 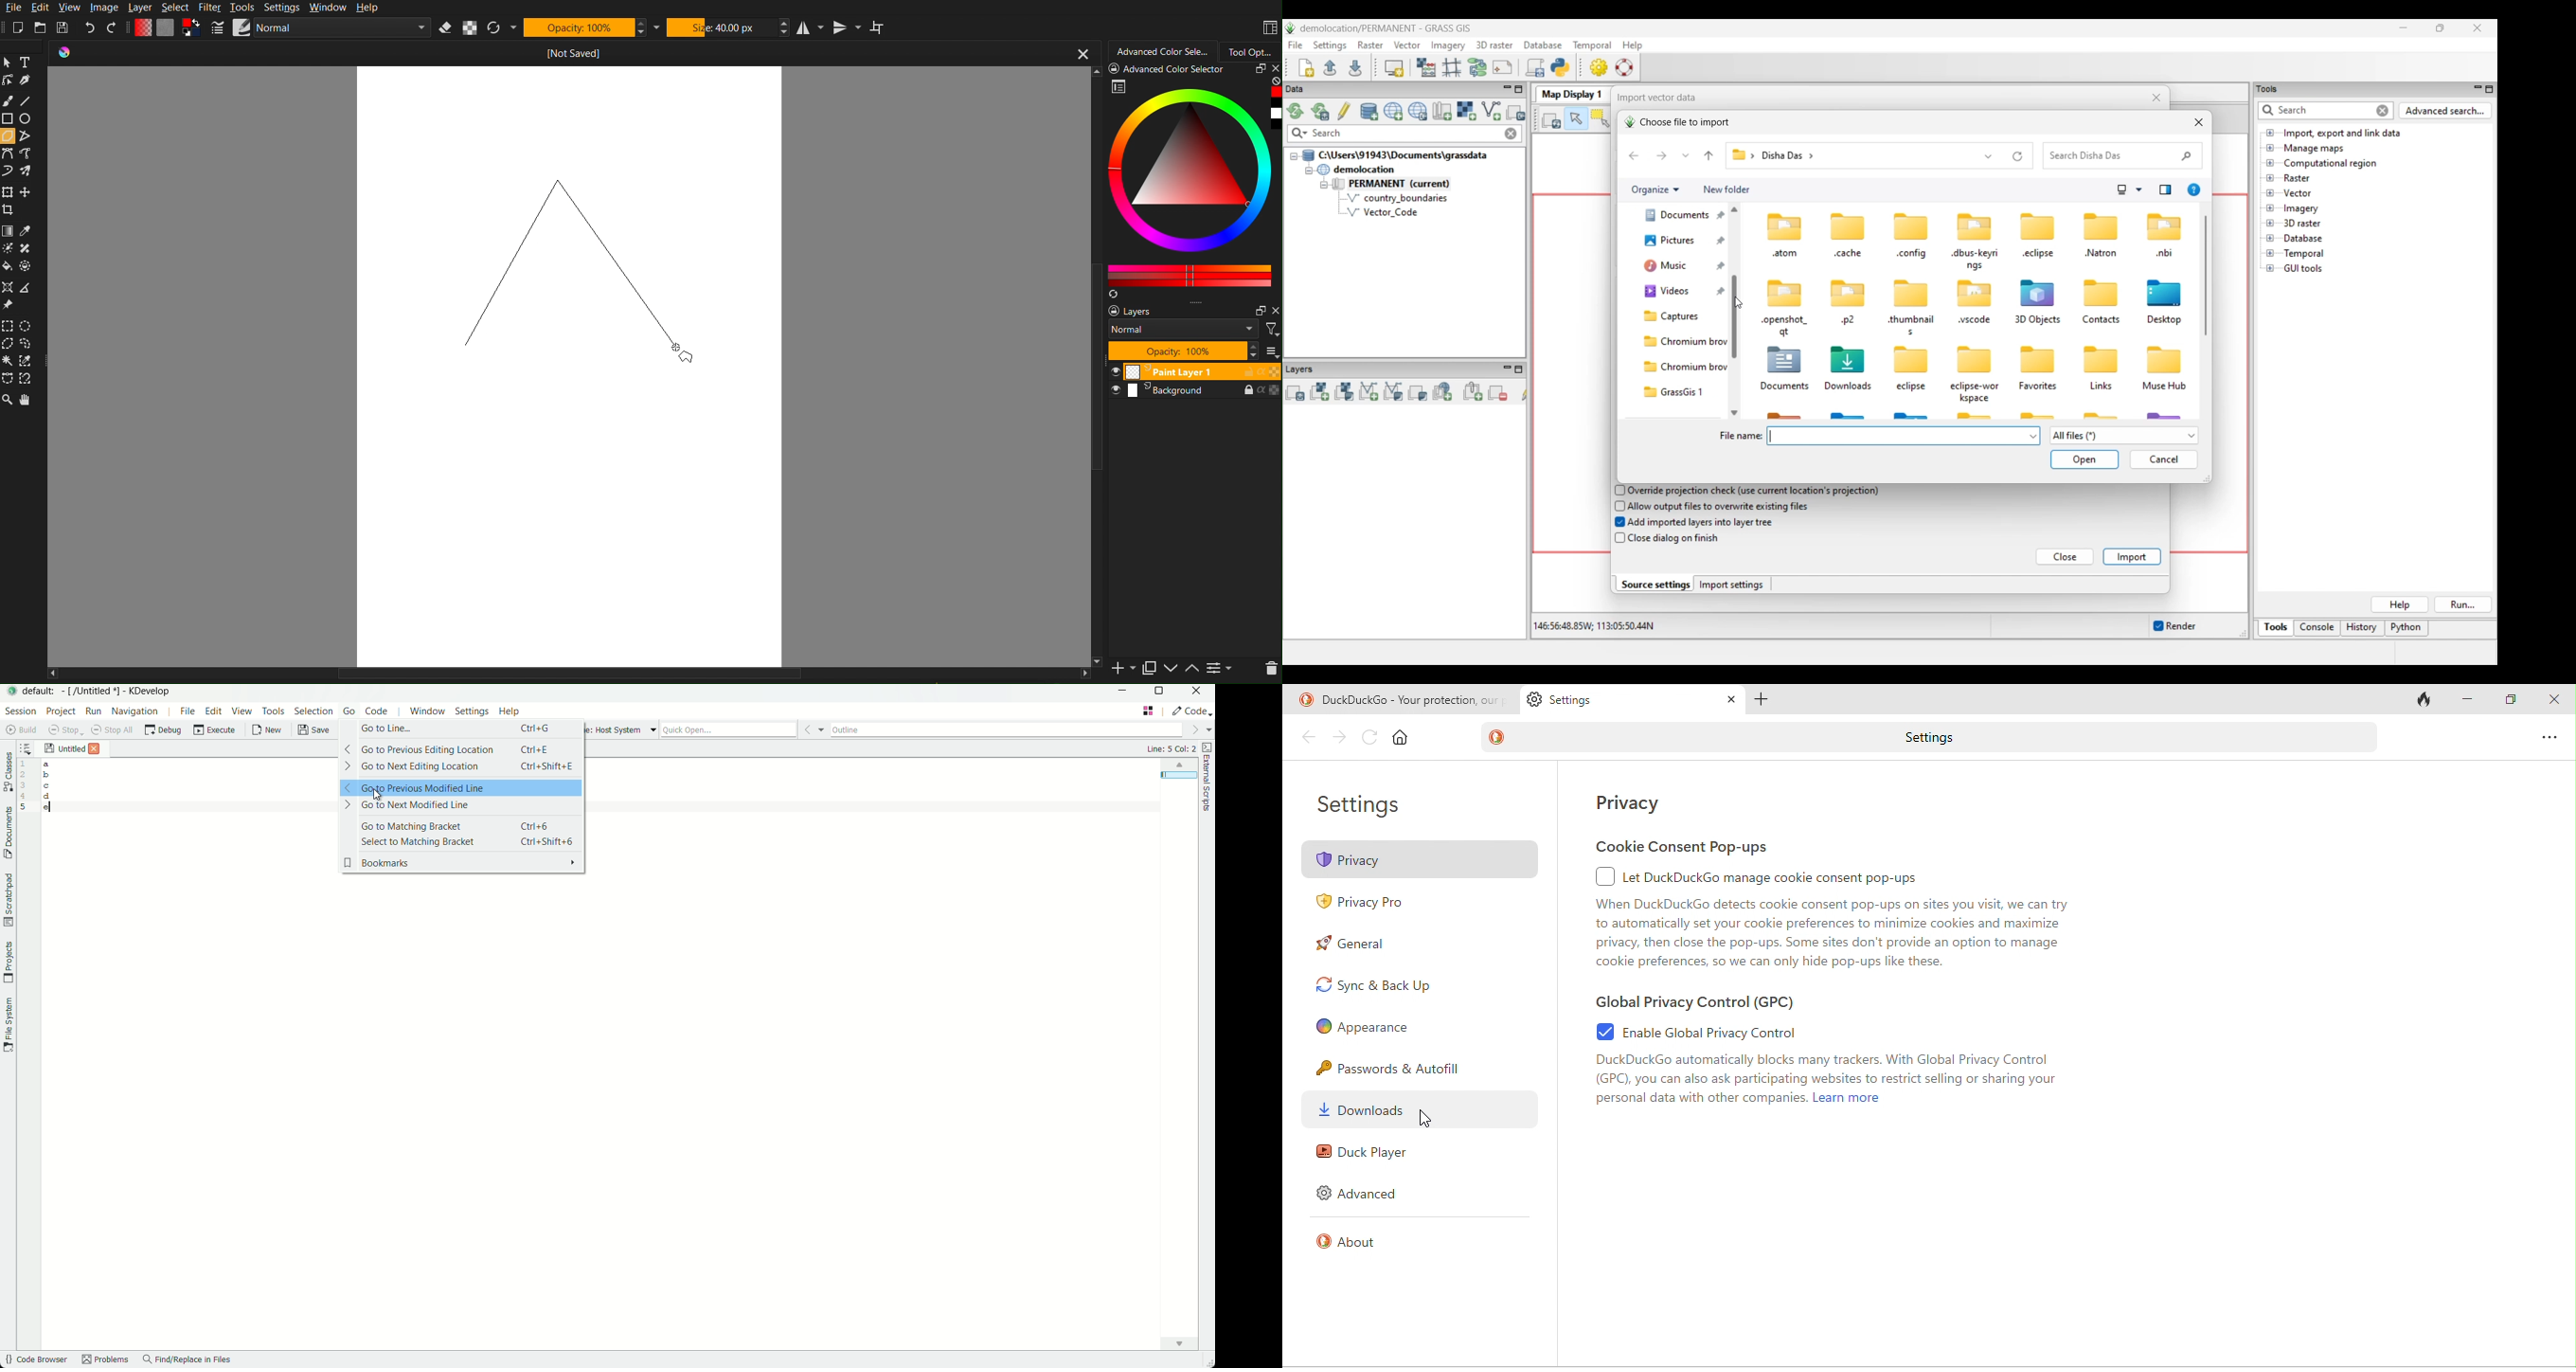 What do you see at coordinates (29, 100) in the screenshot?
I see `Line ` at bounding box center [29, 100].